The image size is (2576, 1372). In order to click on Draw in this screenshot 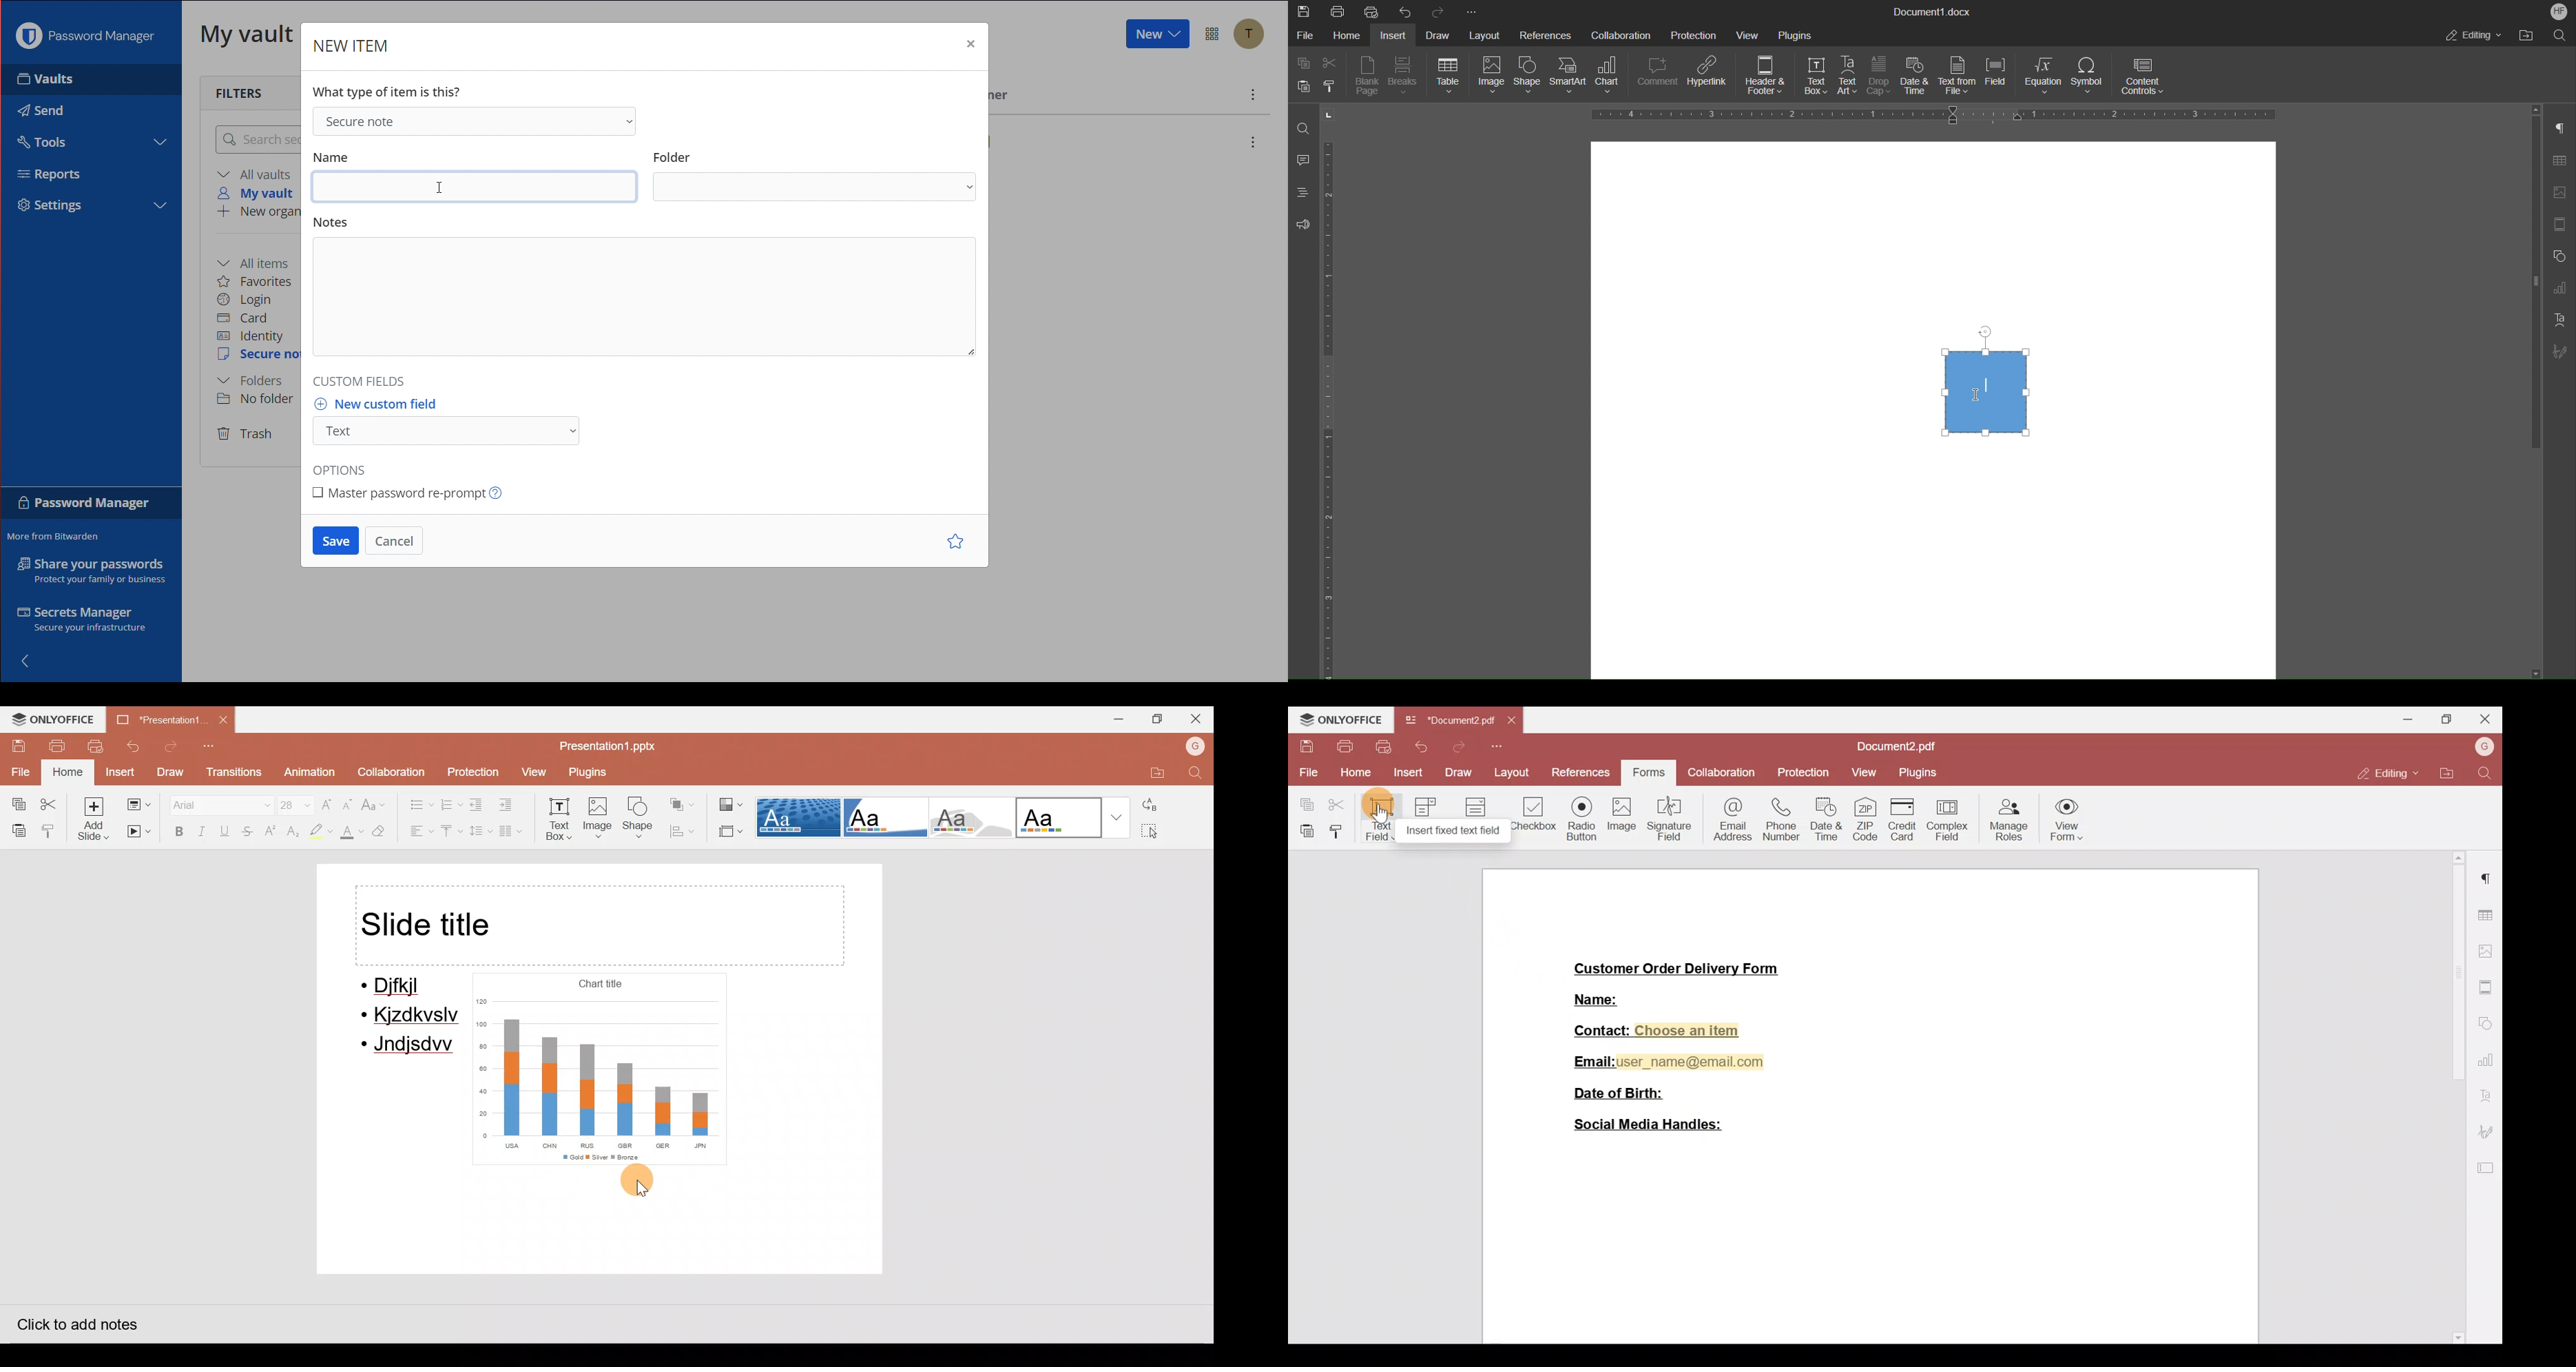, I will do `click(1458, 771)`.